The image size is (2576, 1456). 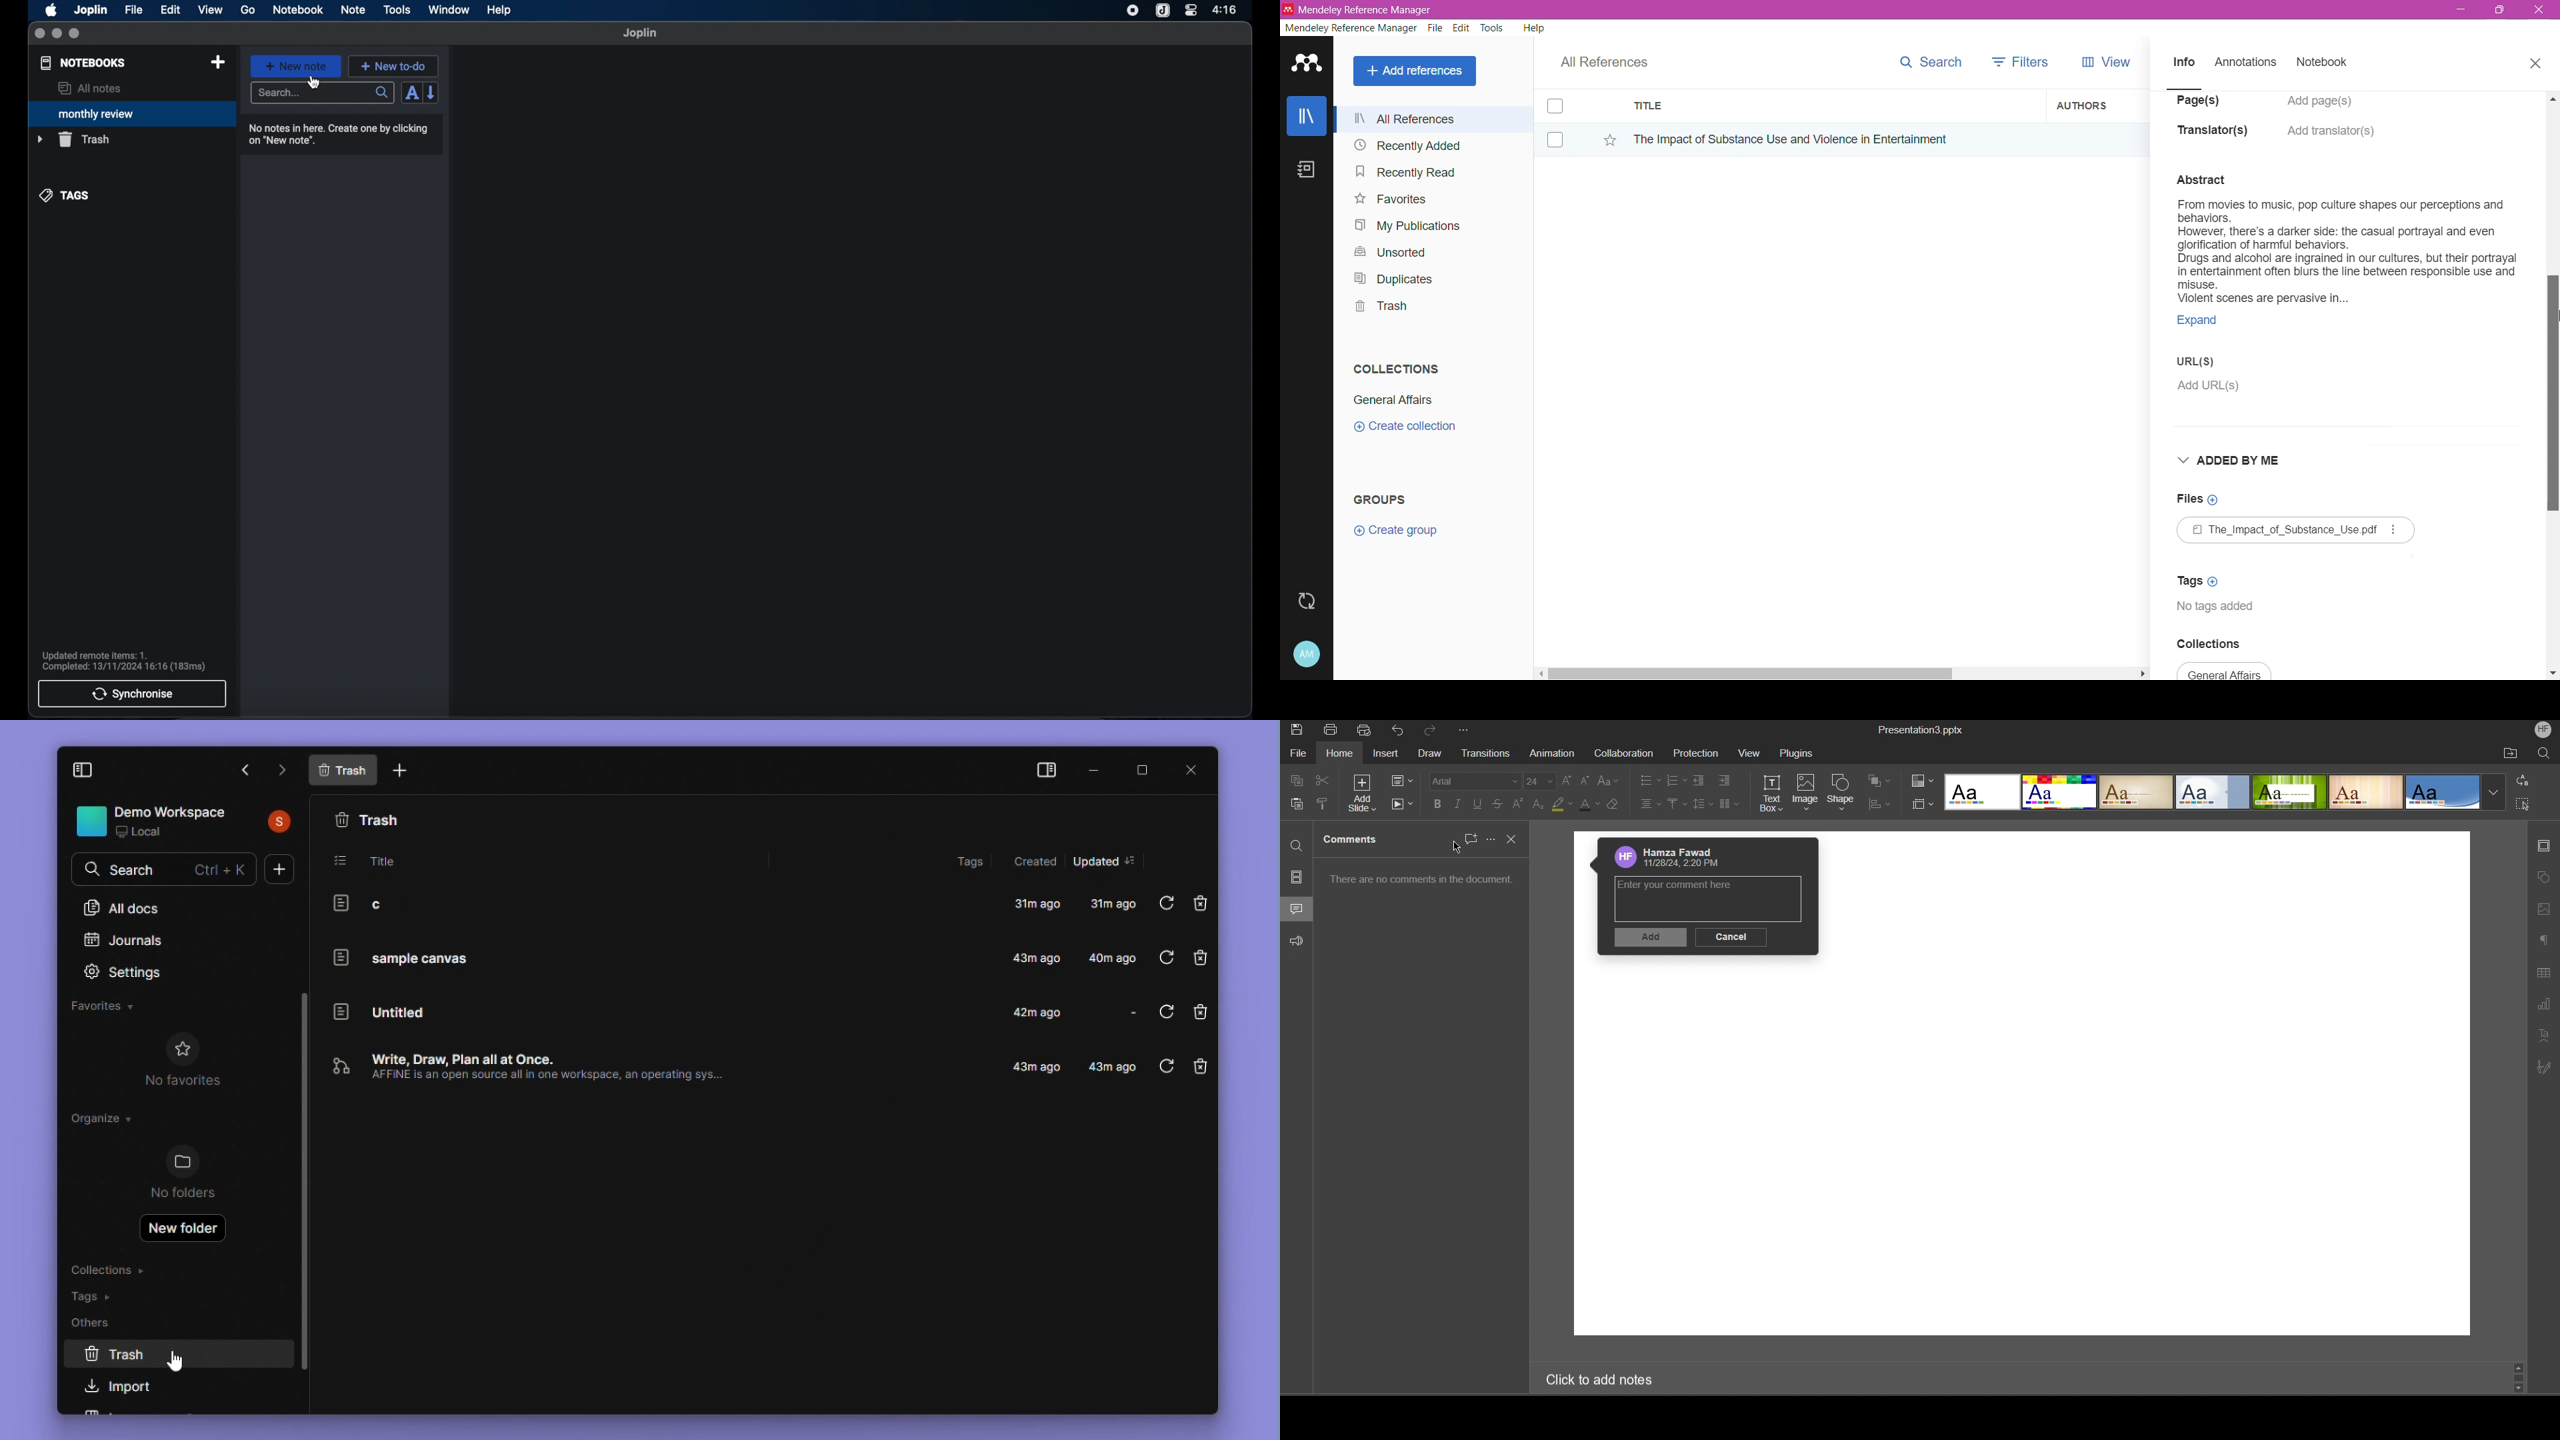 What do you see at coordinates (83, 63) in the screenshot?
I see `notebooks` at bounding box center [83, 63].